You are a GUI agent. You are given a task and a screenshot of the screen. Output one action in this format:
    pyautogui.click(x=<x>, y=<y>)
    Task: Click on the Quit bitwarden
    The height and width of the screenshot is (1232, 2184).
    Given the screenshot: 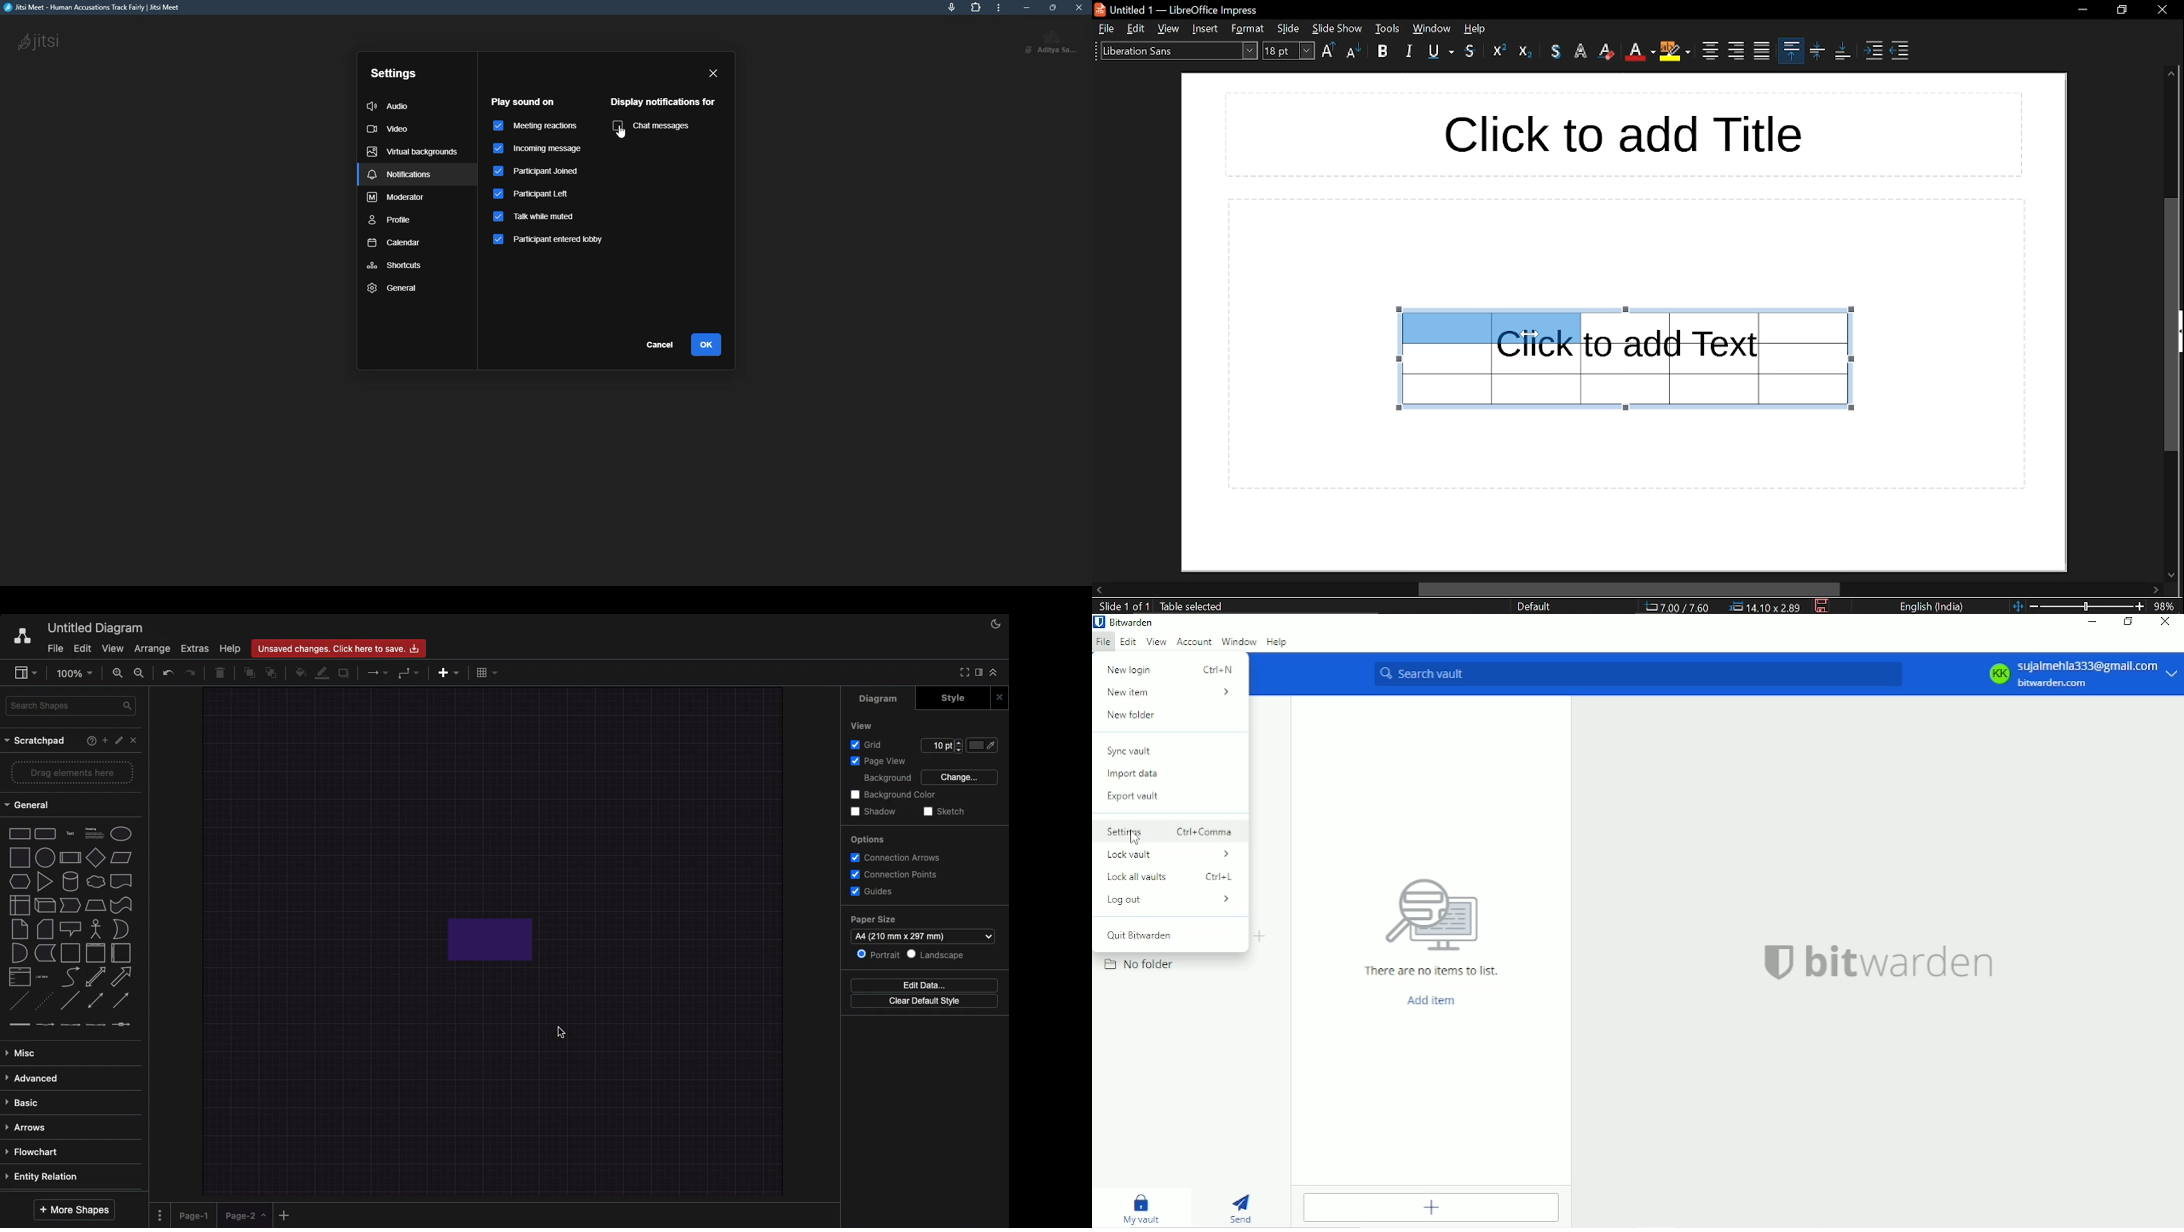 What is the action you would take?
    pyautogui.click(x=1138, y=935)
    